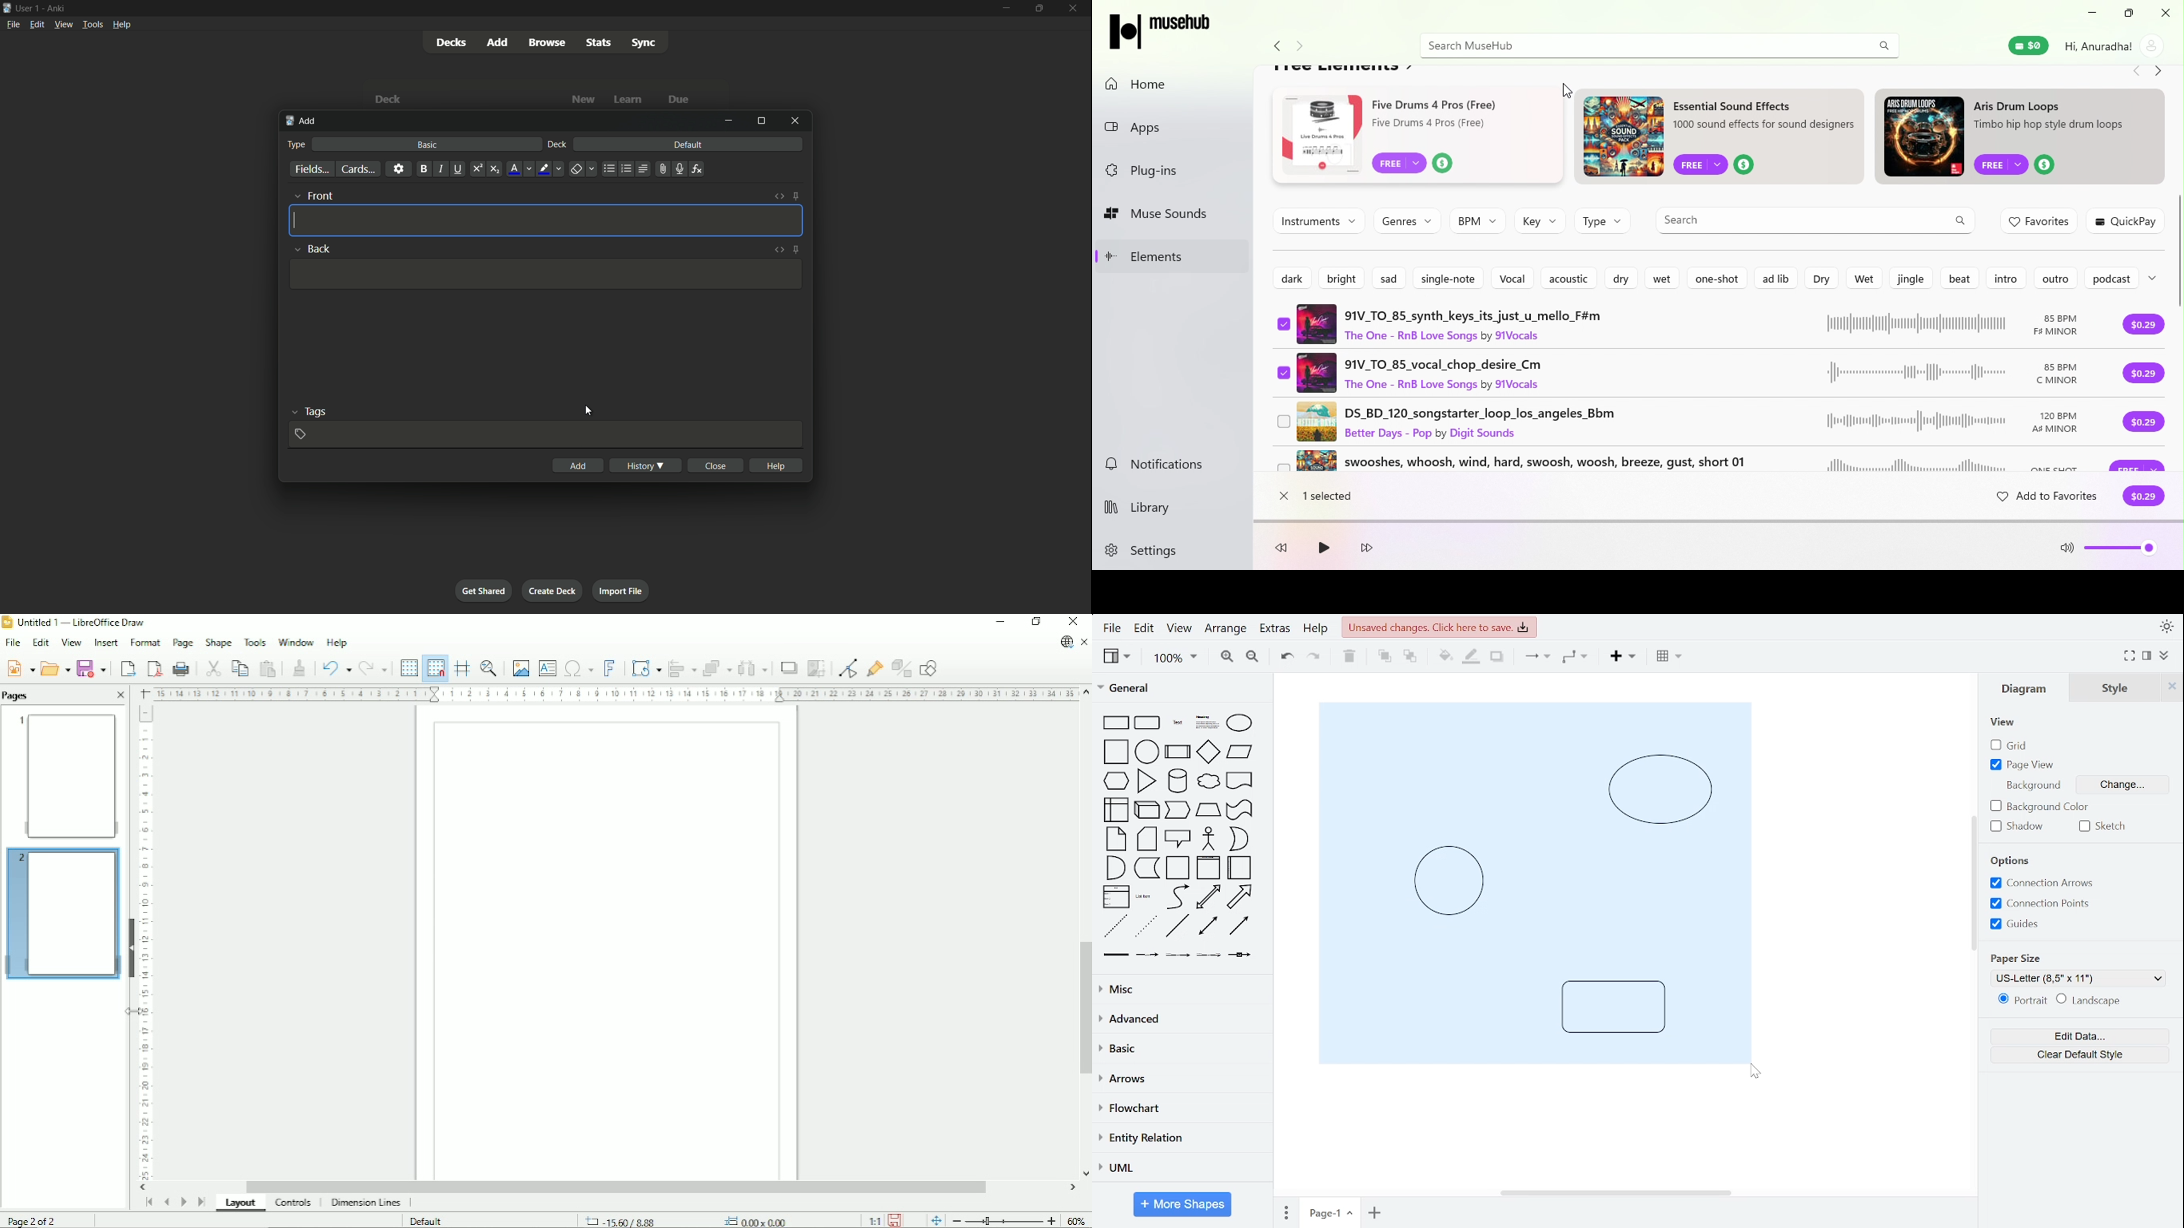 This screenshot has height=1232, width=2184. I want to click on bidirectional connector, so click(1210, 928).